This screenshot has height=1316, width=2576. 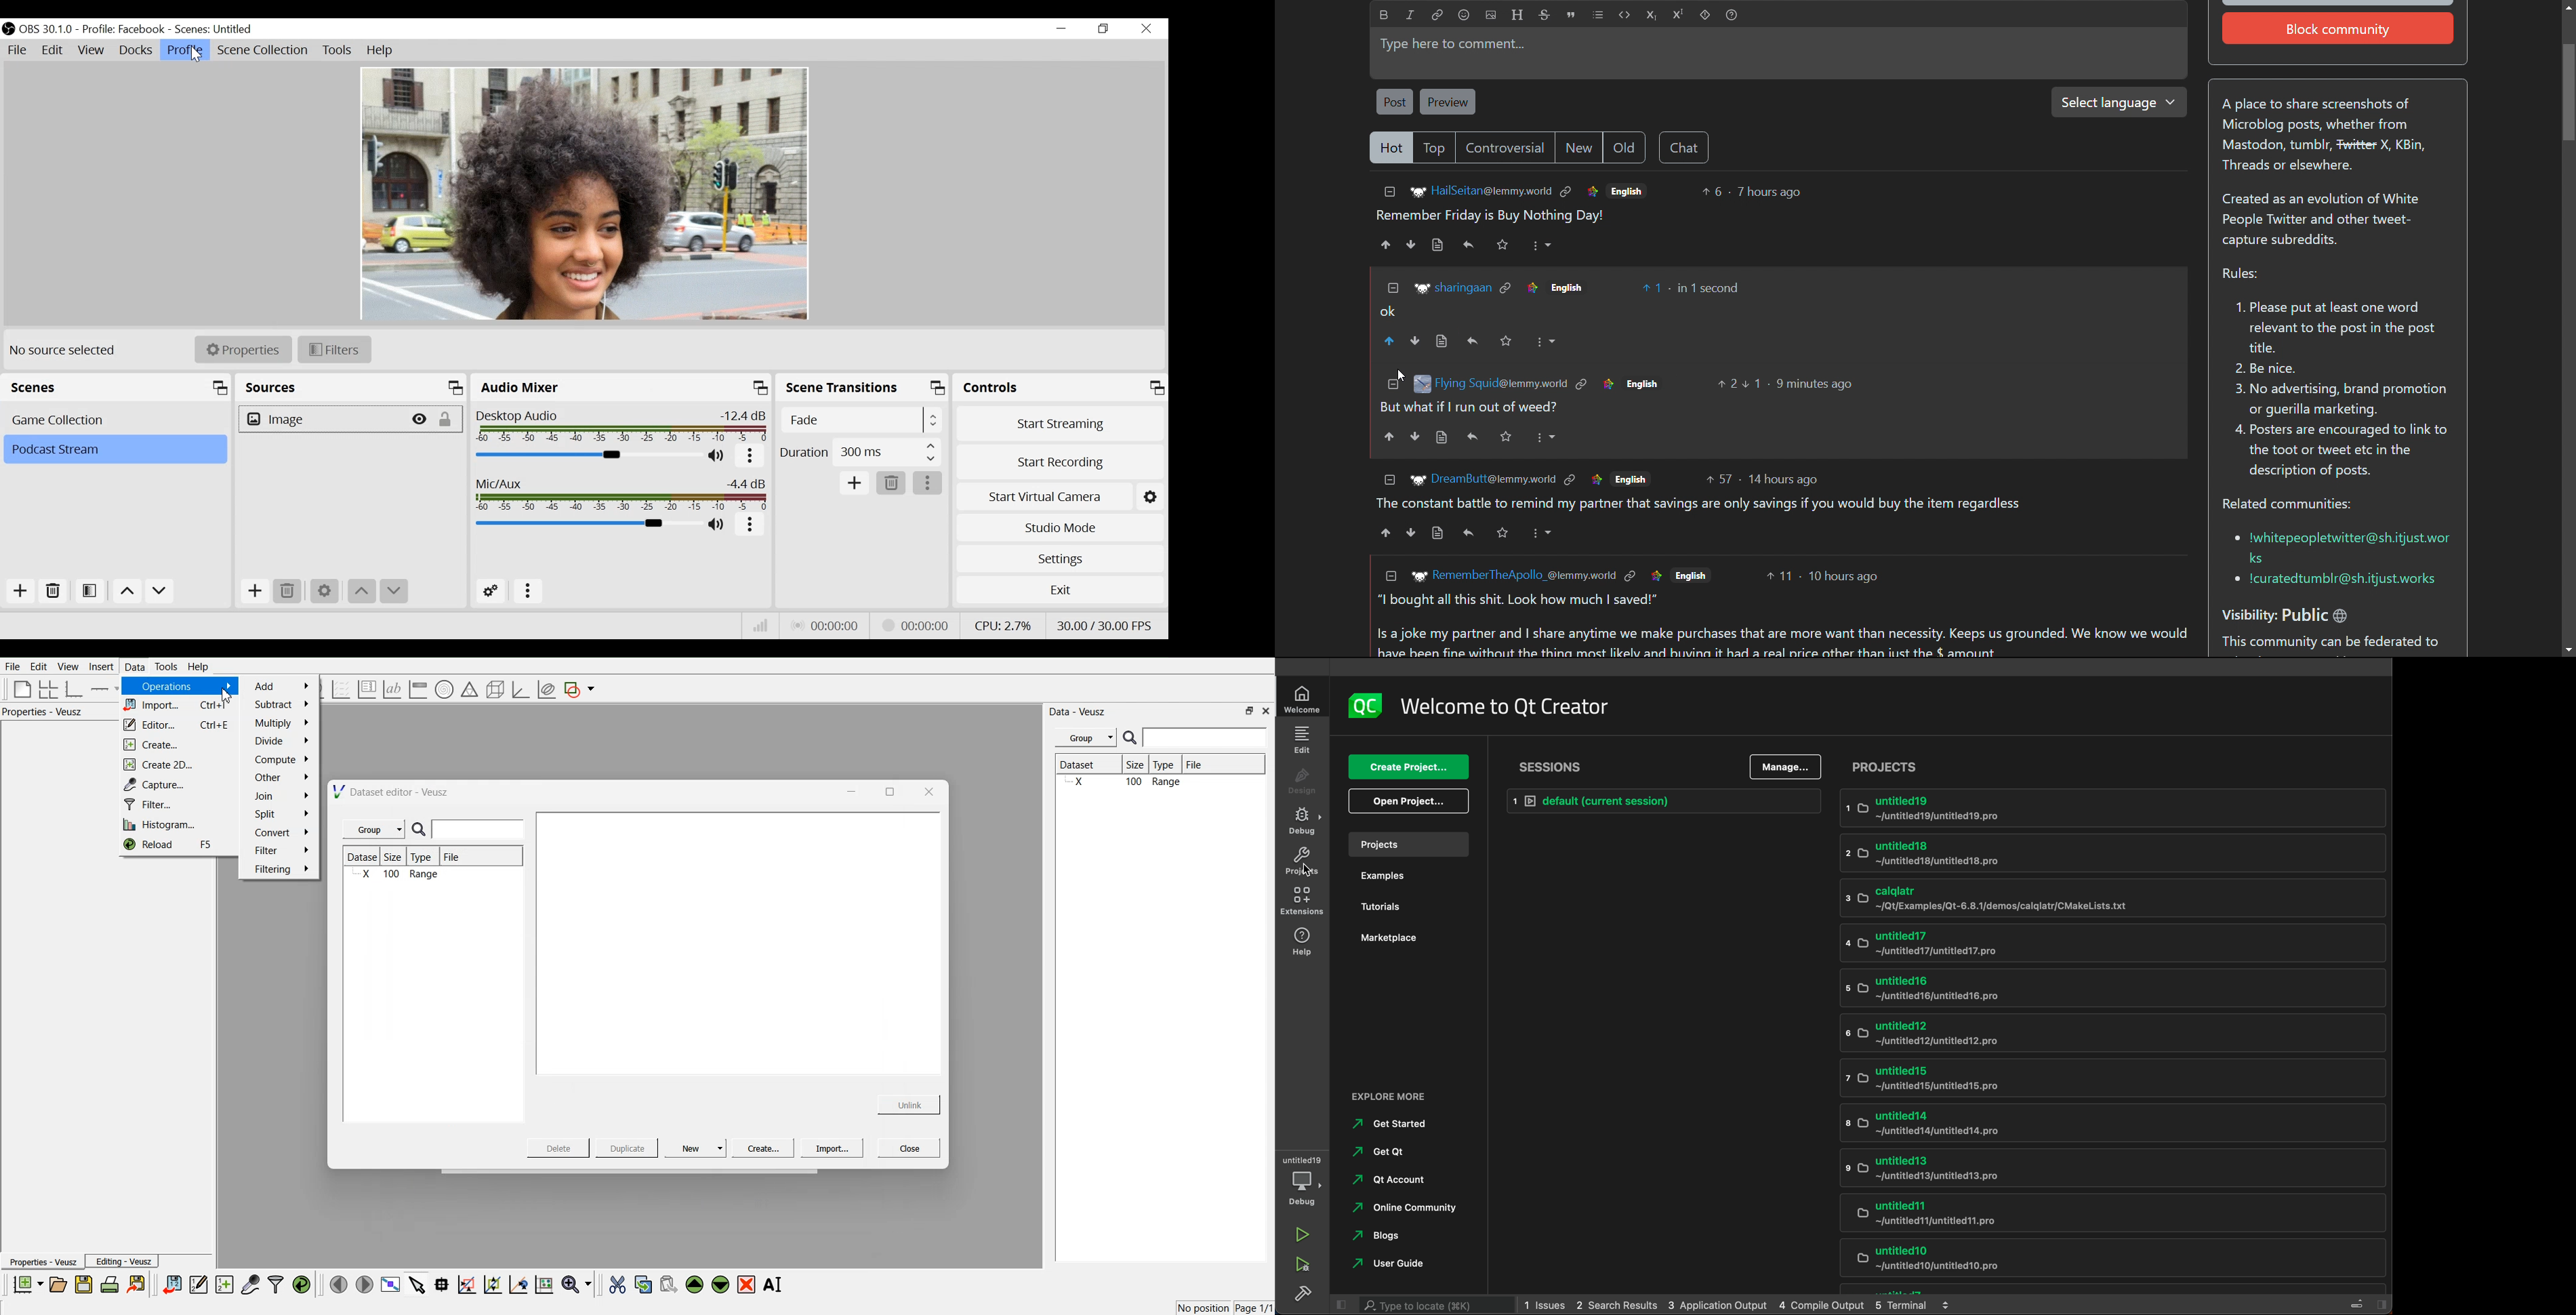 What do you see at coordinates (621, 387) in the screenshot?
I see `Audio Mixer` at bounding box center [621, 387].